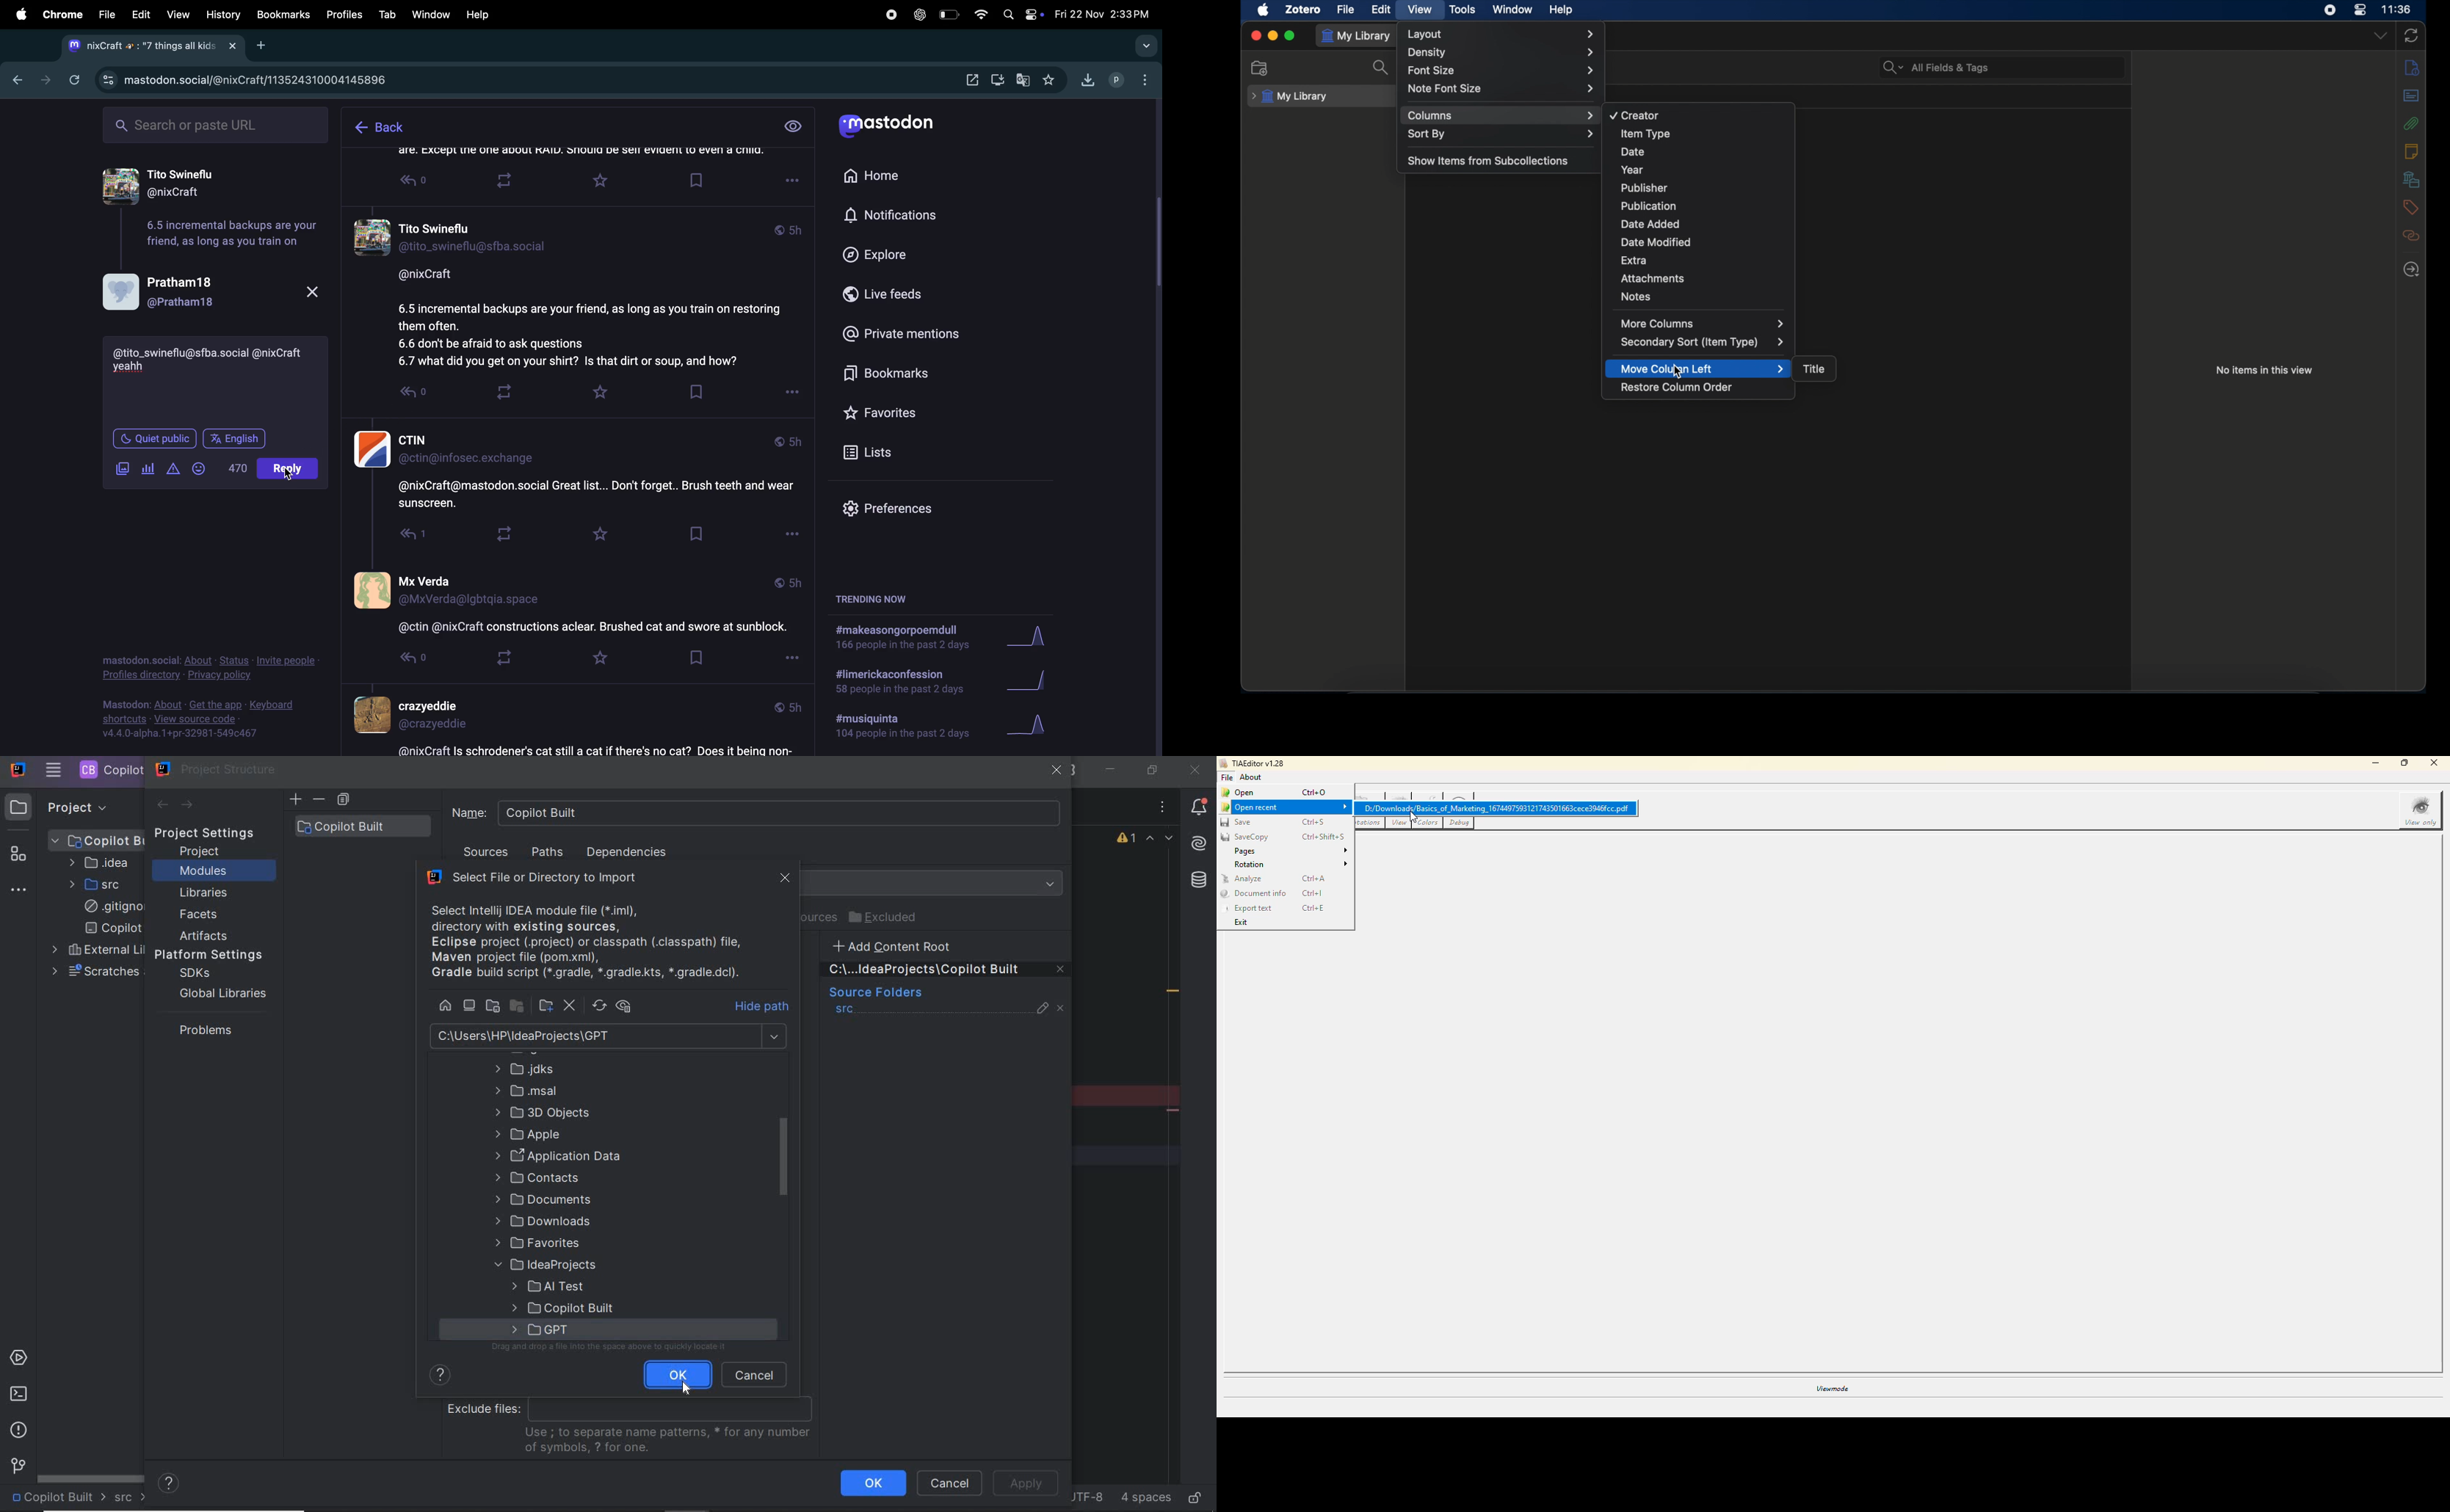 The height and width of the screenshot is (1512, 2464). What do you see at coordinates (1496, 809) in the screenshot?
I see `D:/Downloads/Basics_of_Marketing_1674497593121743501663cece3046fcc pdf` at bounding box center [1496, 809].